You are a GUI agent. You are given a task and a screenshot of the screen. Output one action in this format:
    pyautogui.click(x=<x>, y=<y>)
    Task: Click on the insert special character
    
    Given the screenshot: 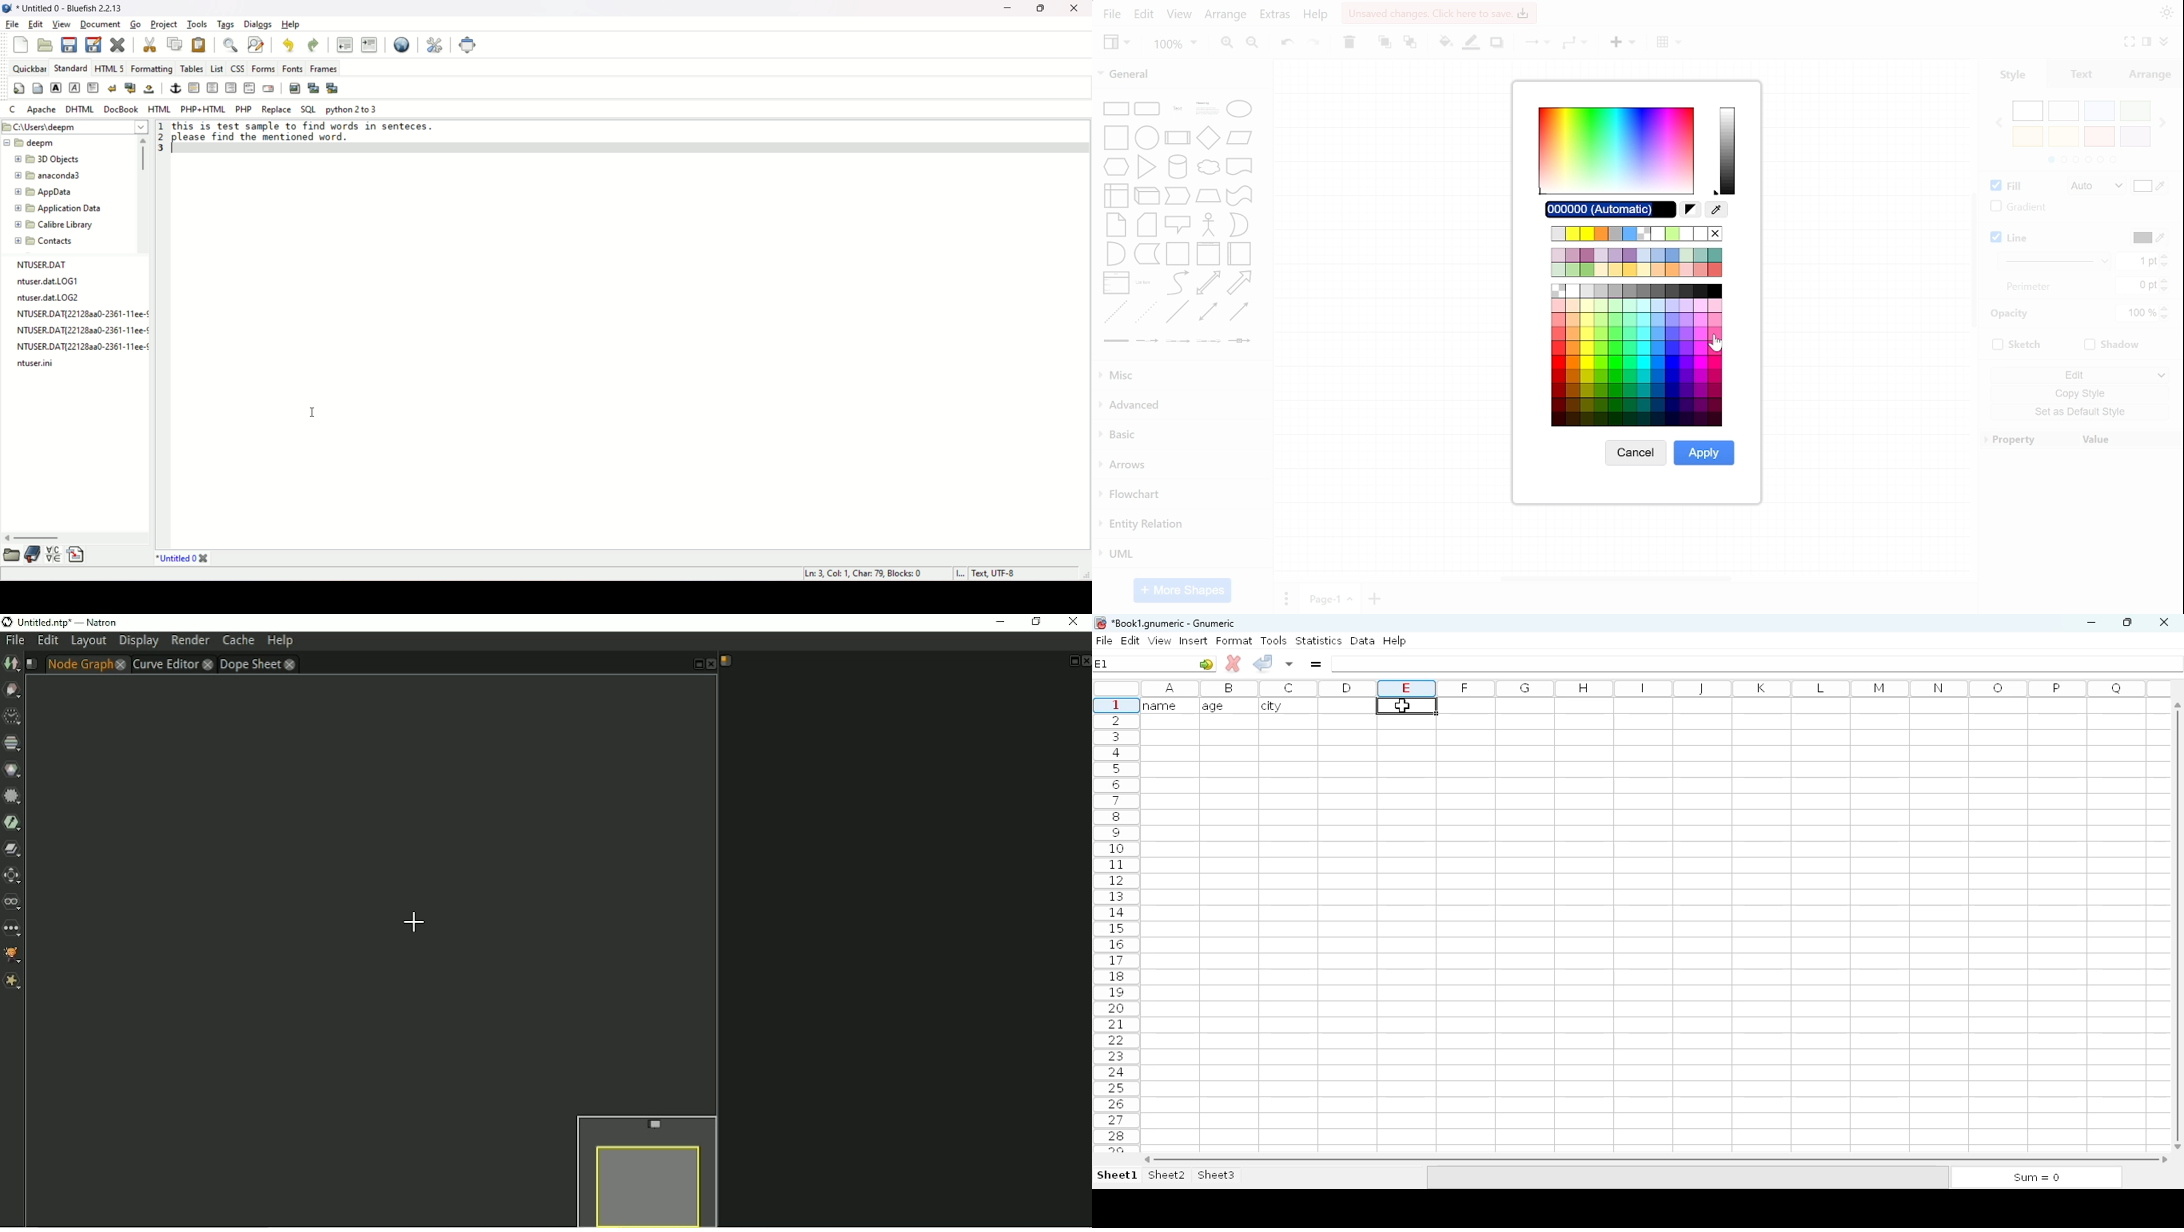 What is the action you would take?
    pyautogui.click(x=53, y=555)
    